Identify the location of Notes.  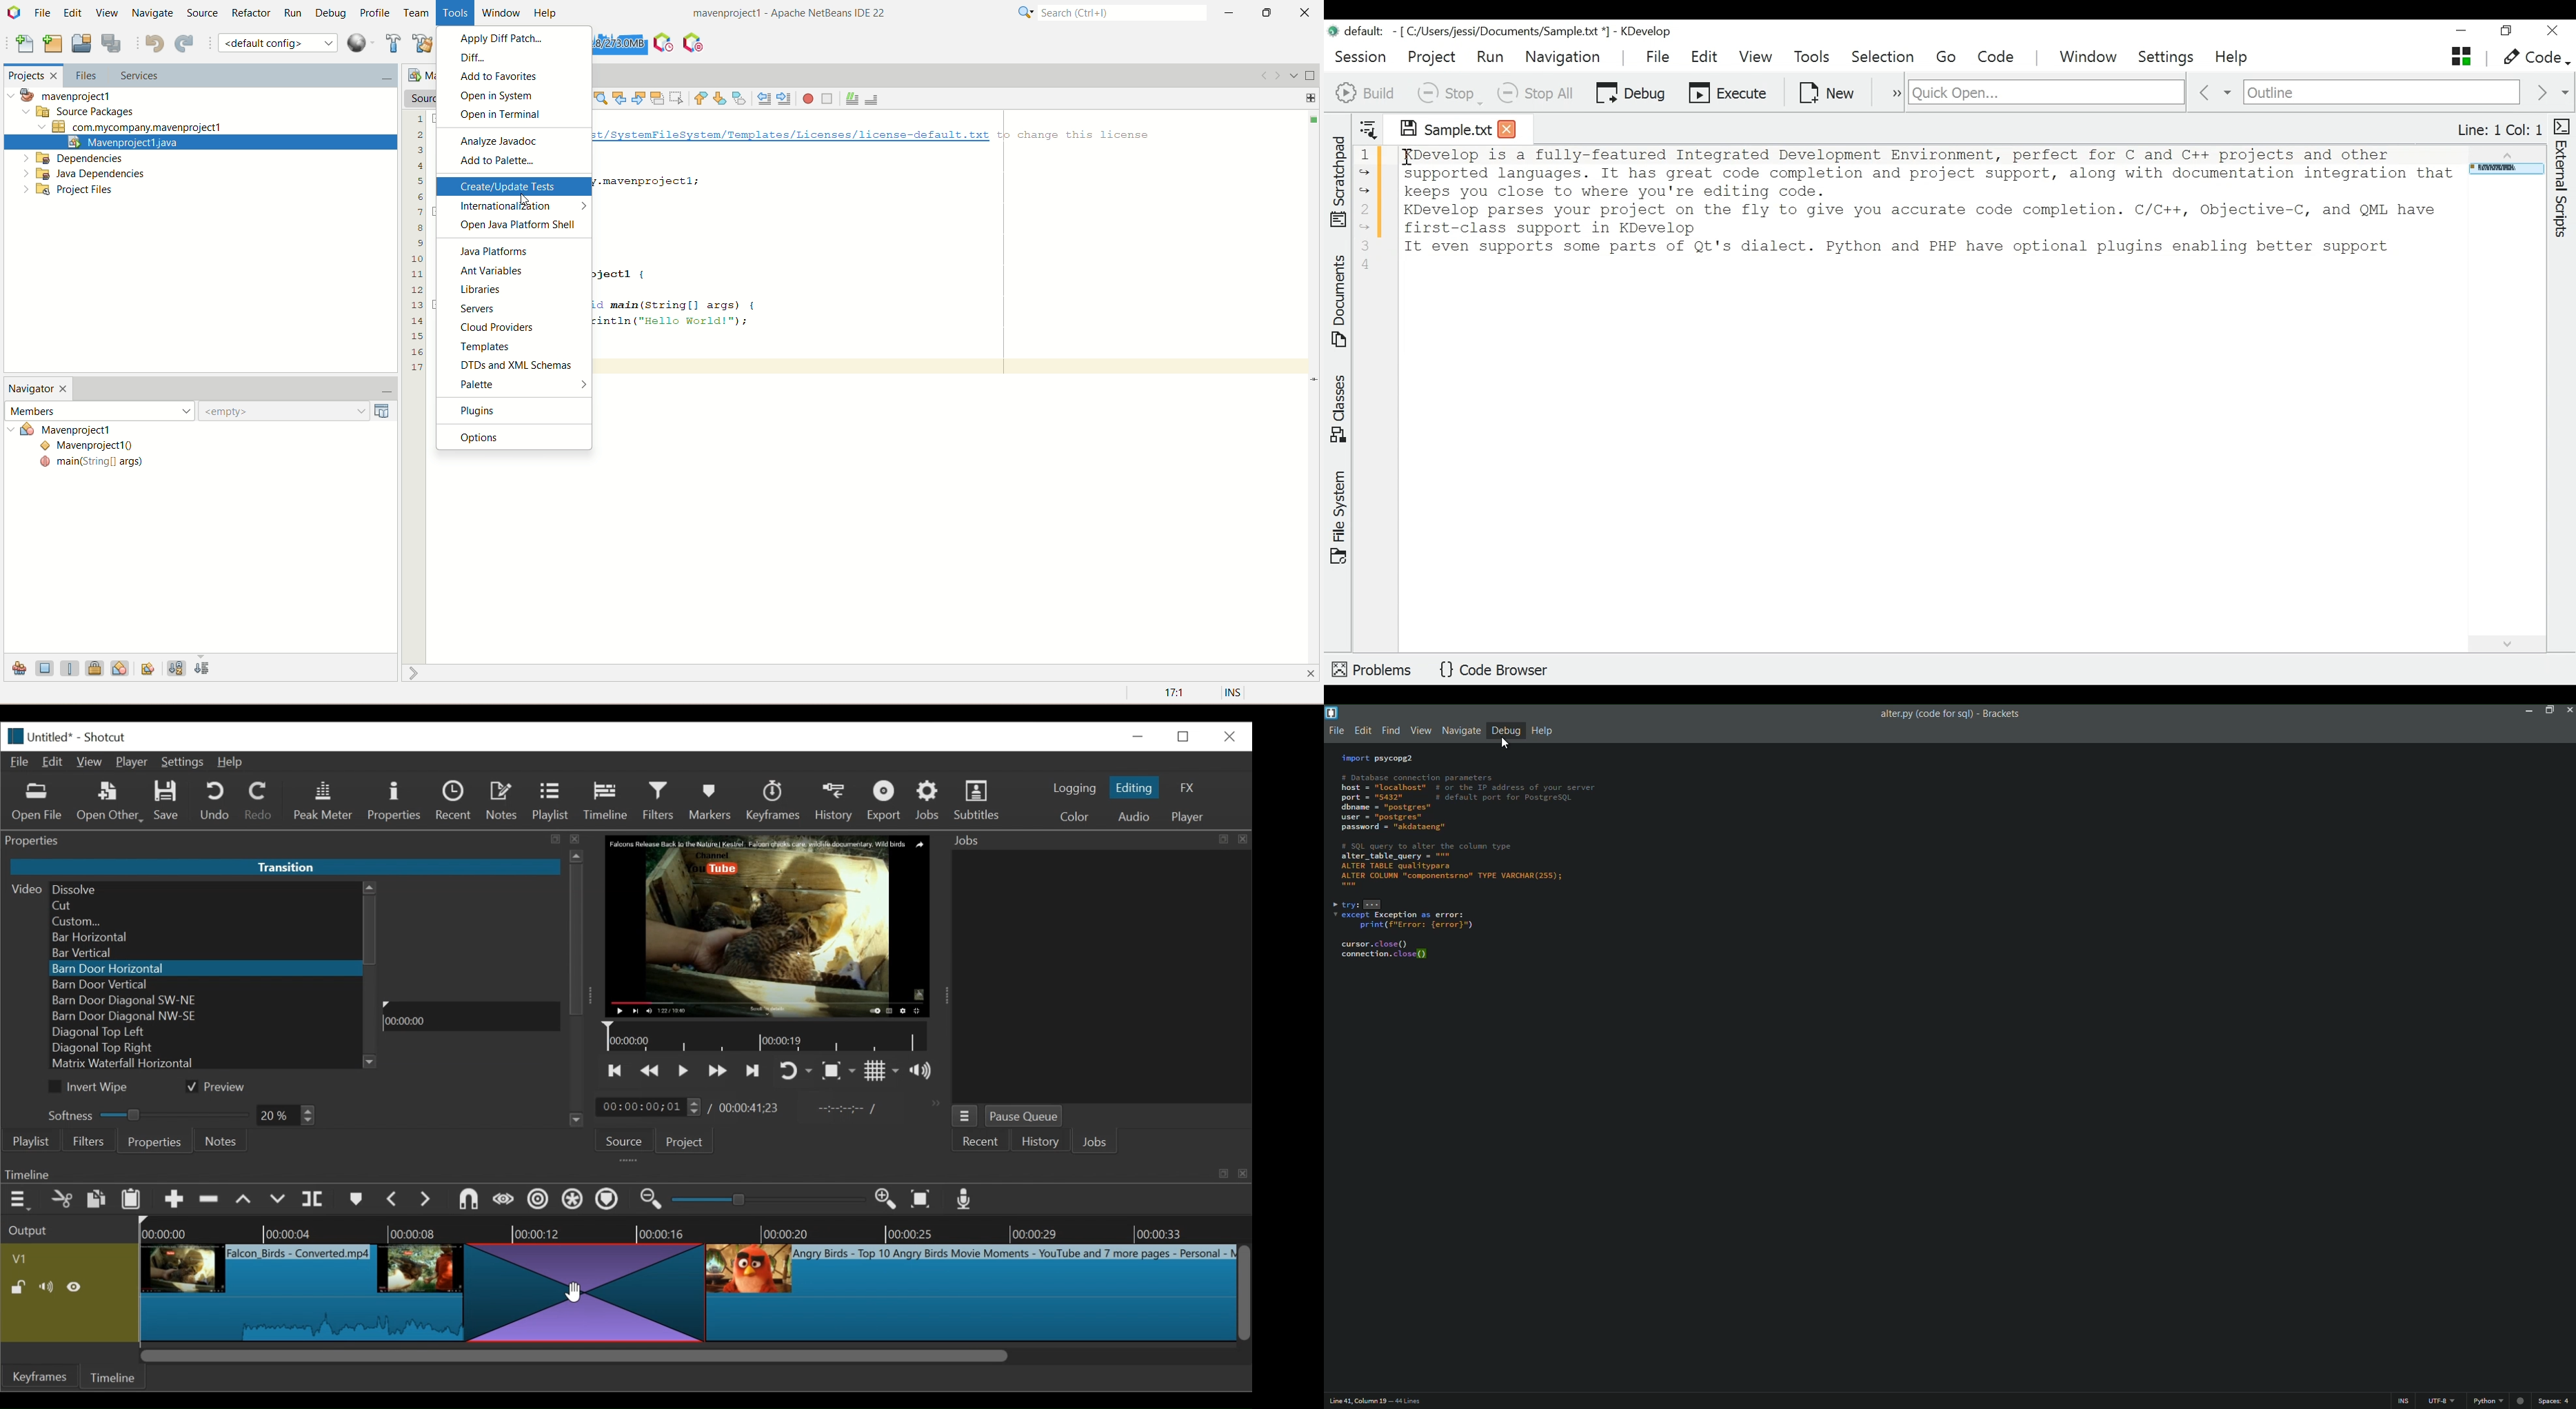
(504, 802).